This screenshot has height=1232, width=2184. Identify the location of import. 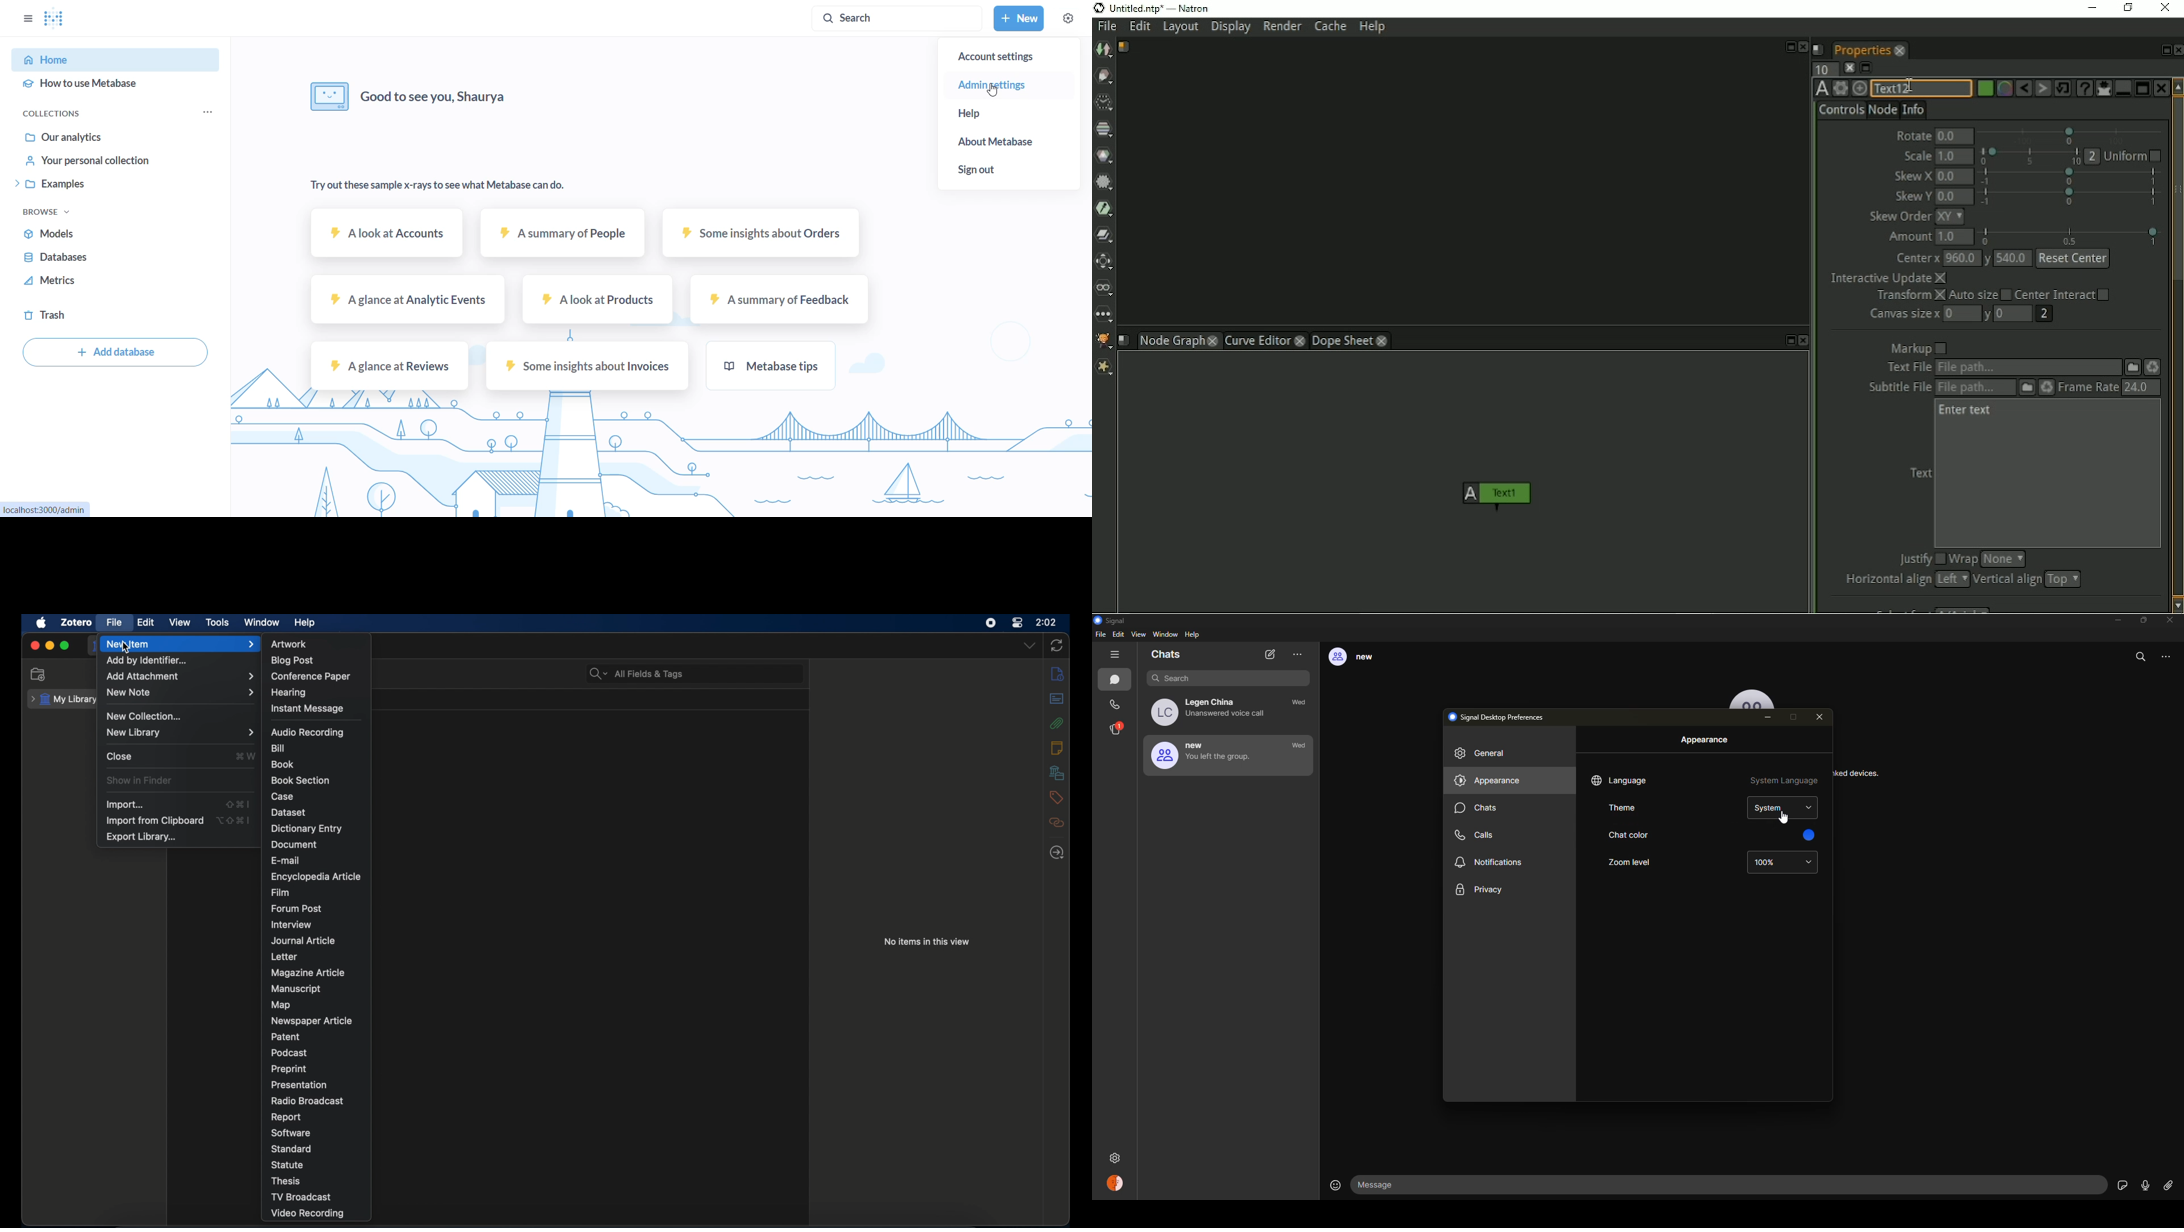
(126, 804).